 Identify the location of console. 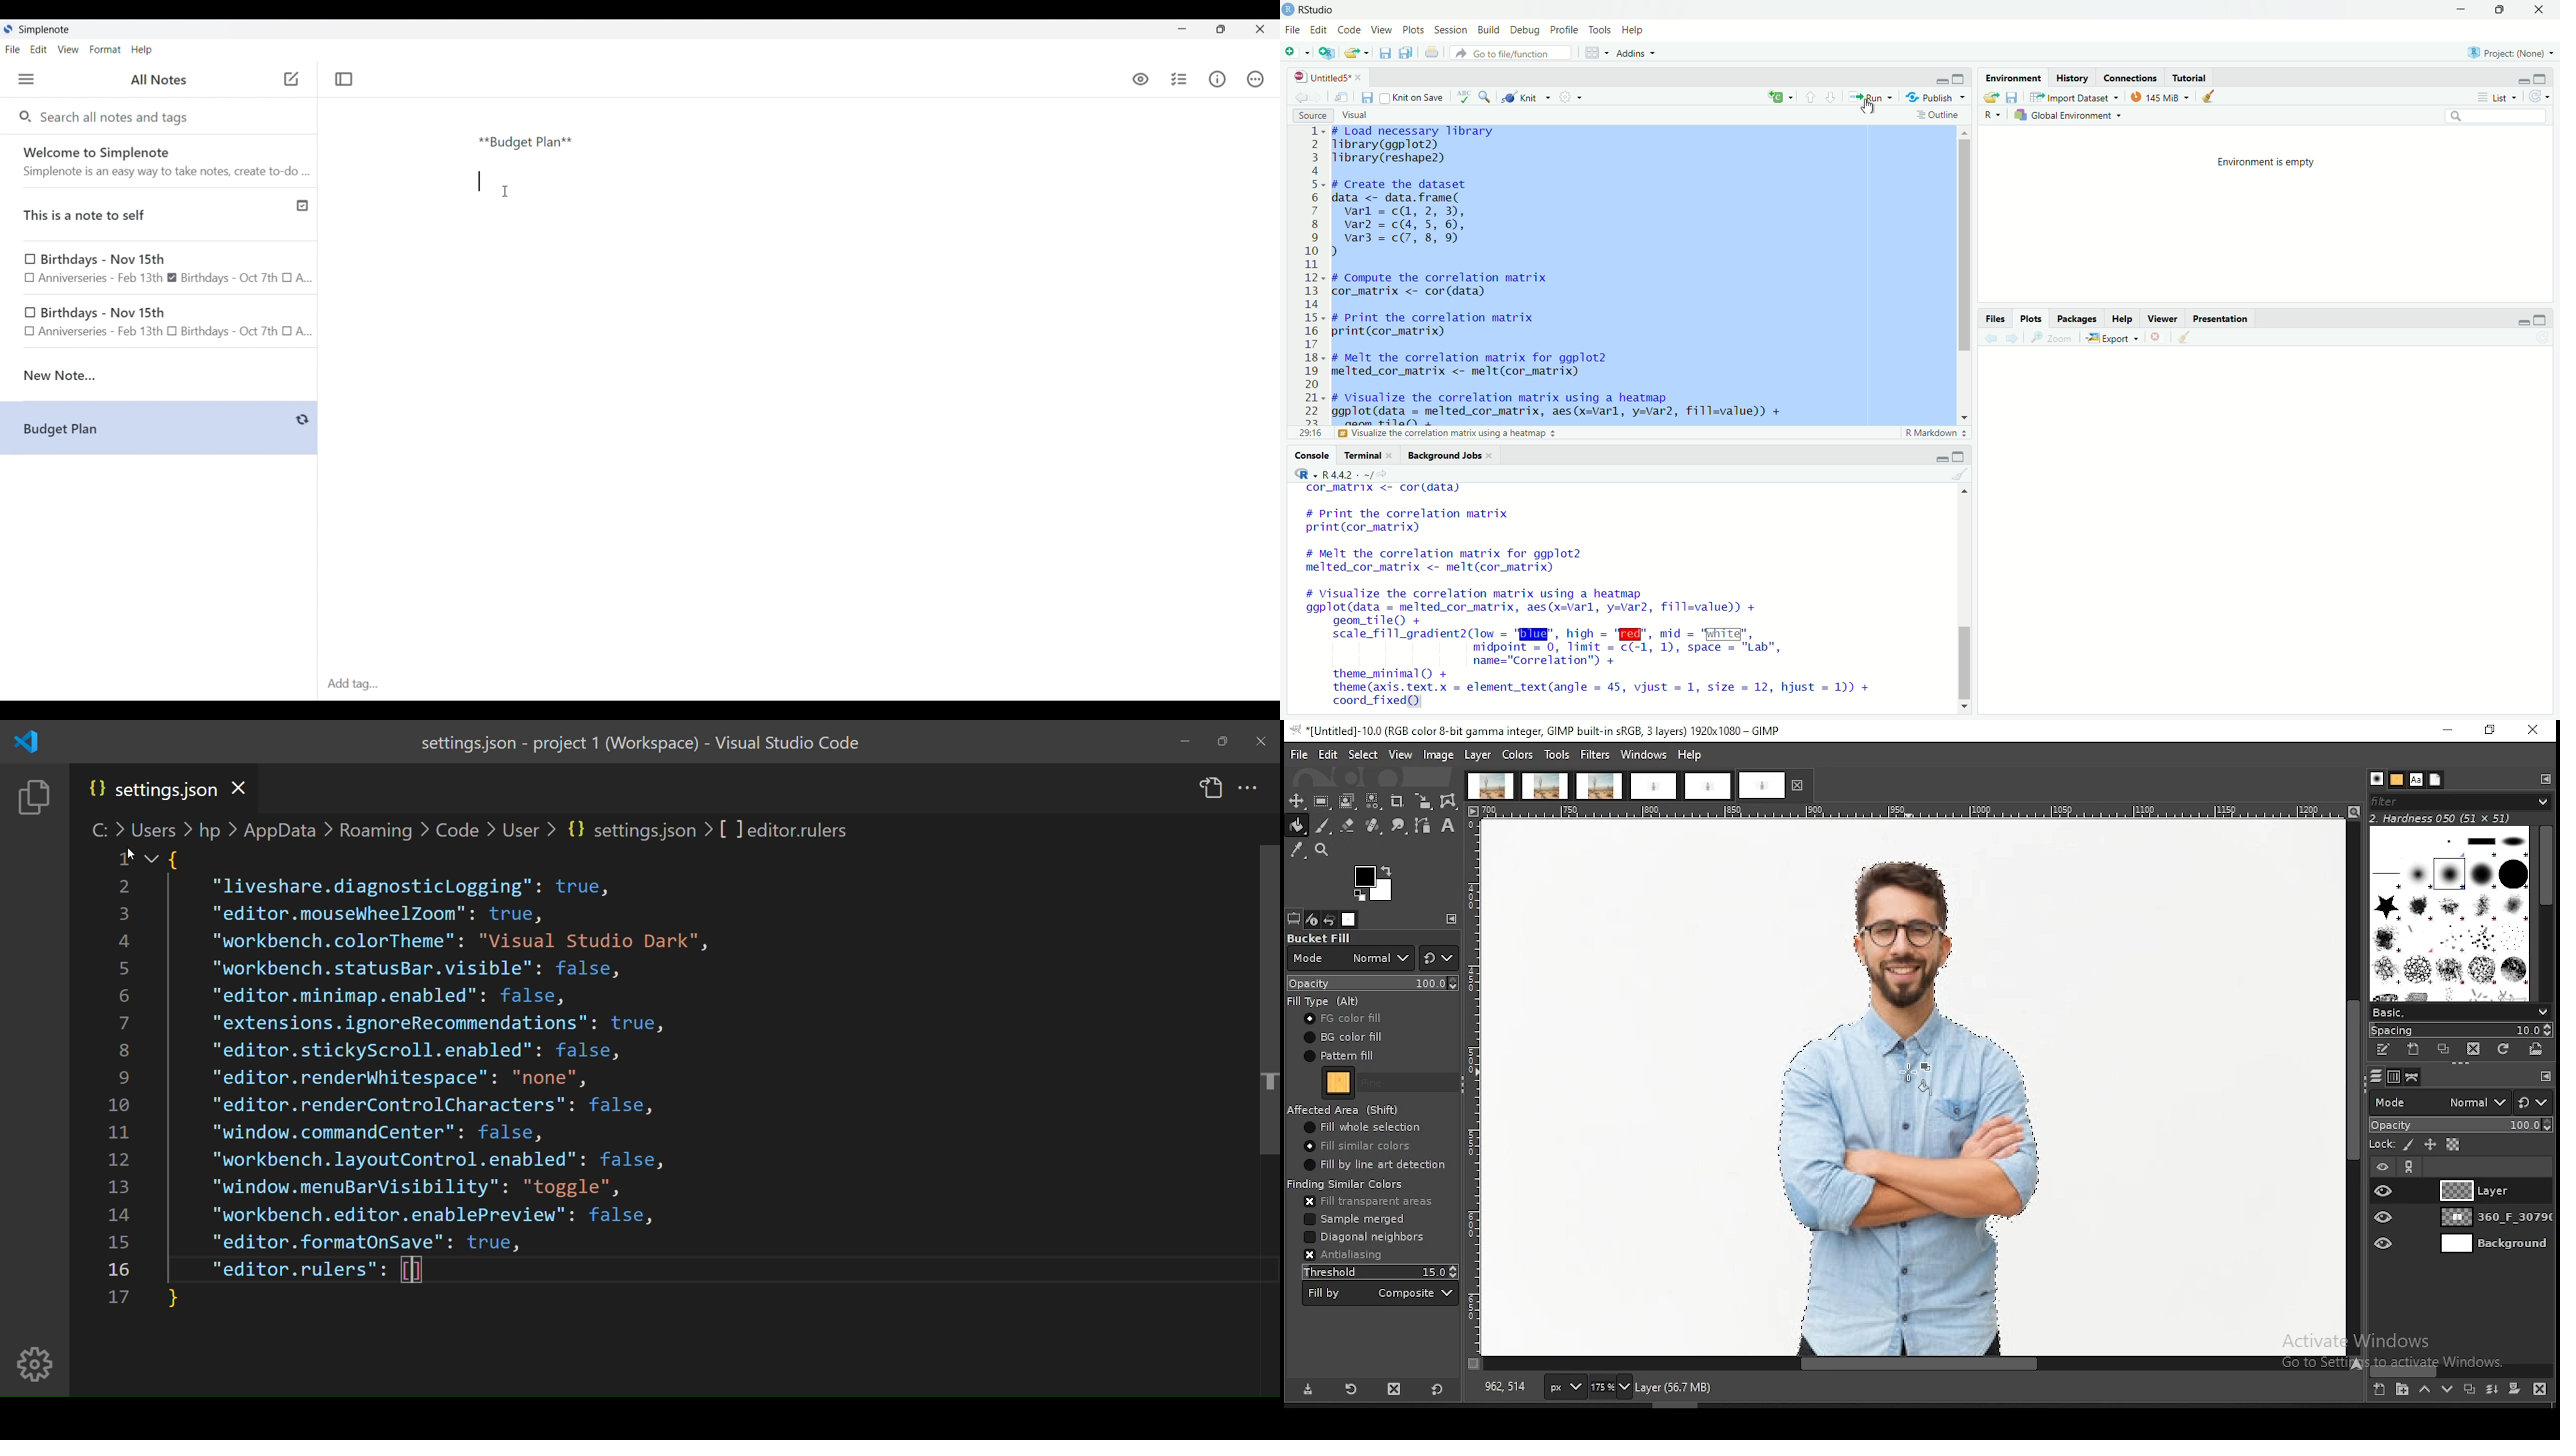
(1313, 455).